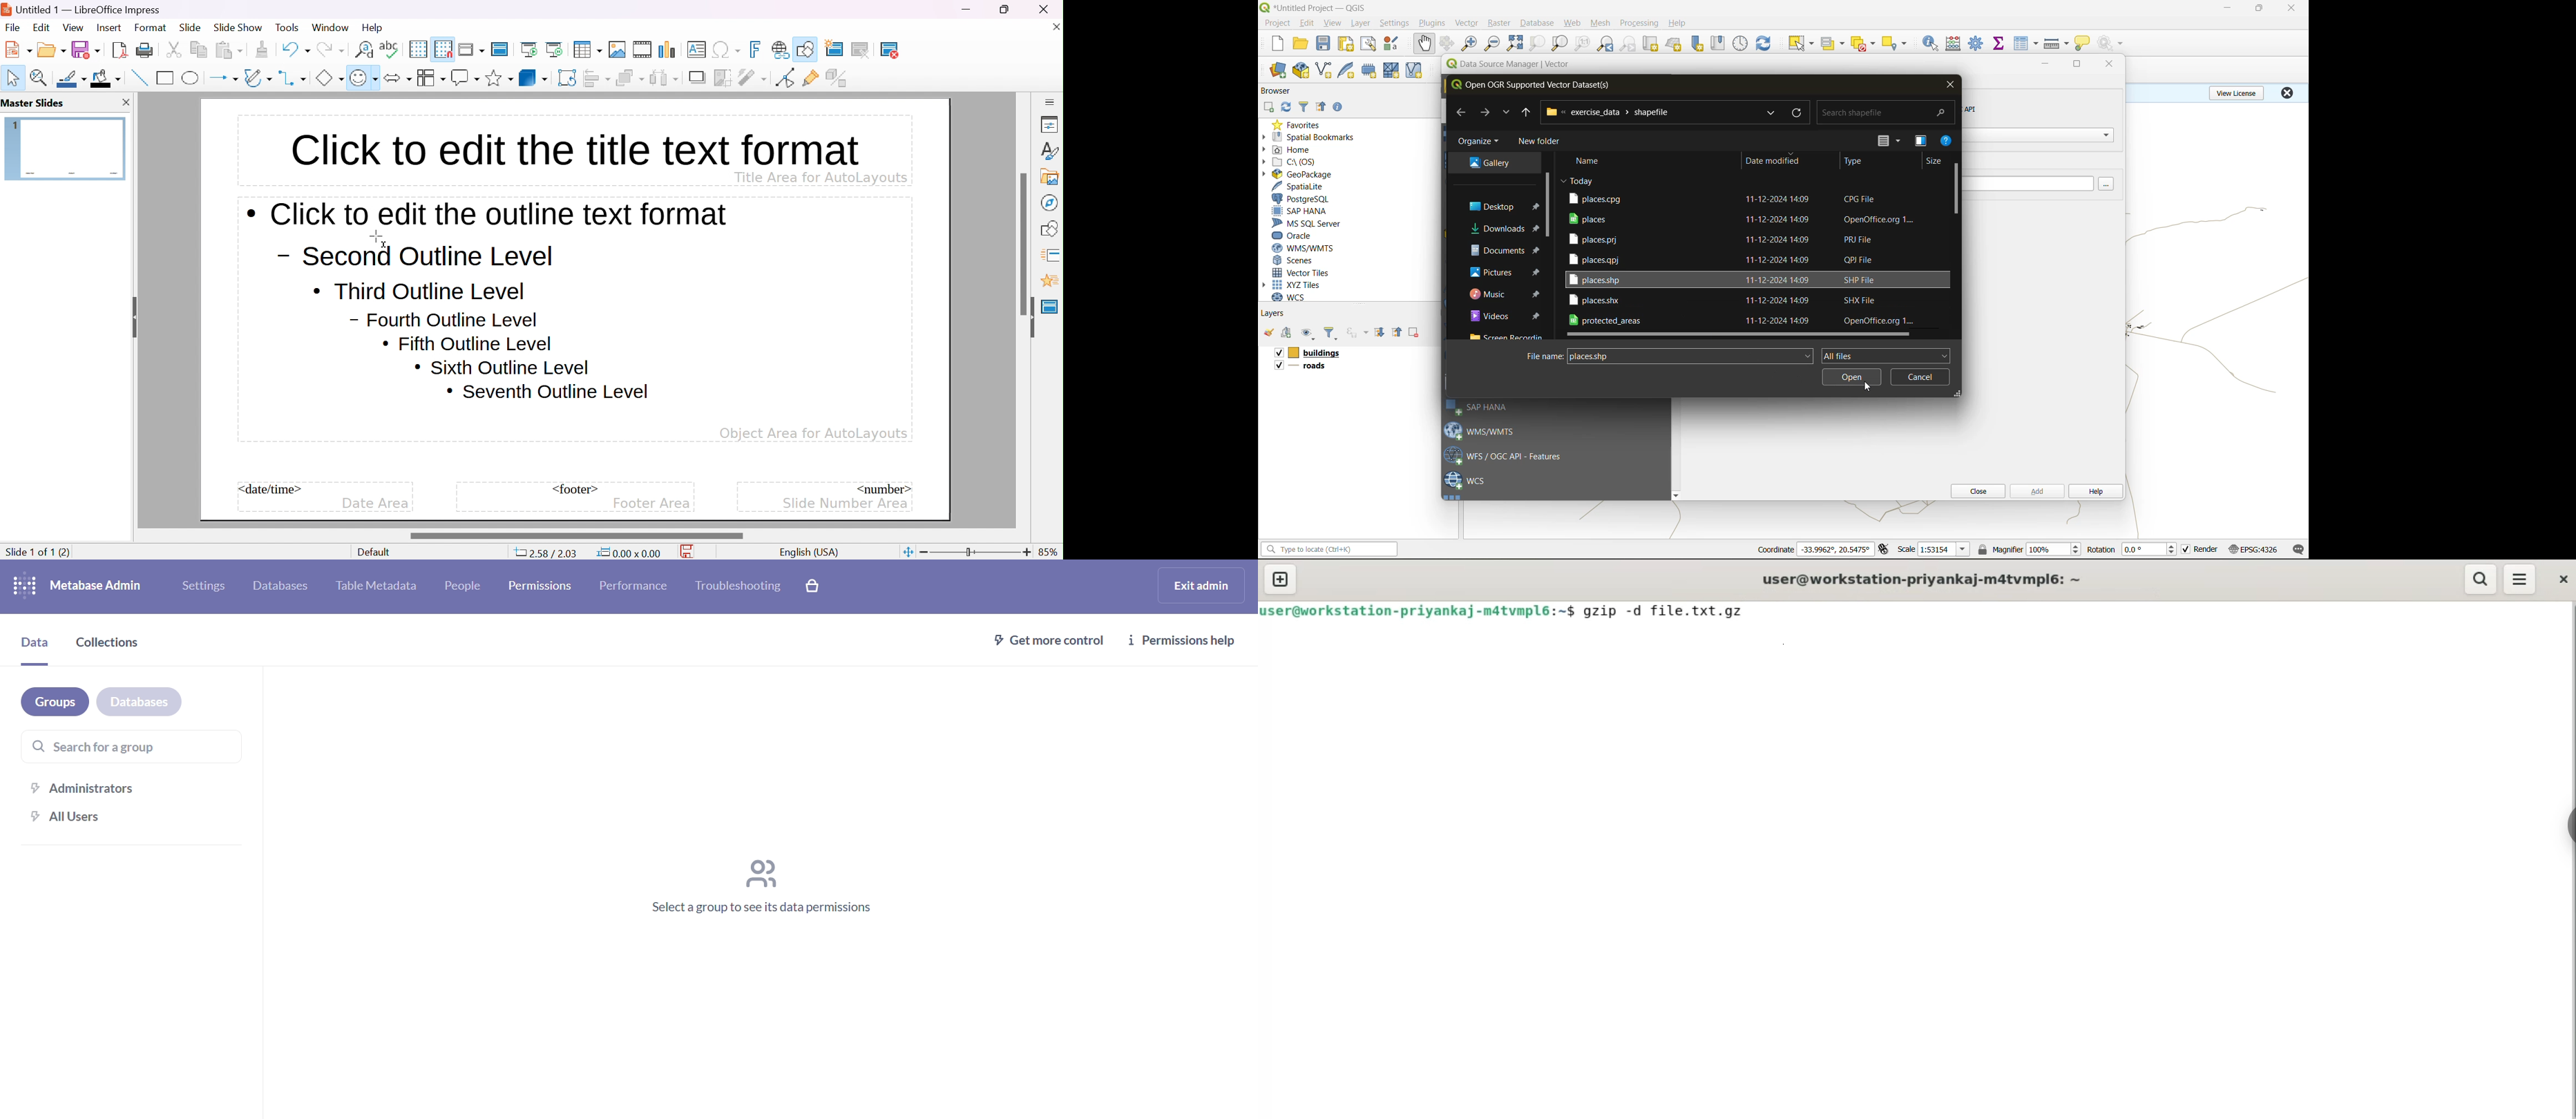 The height and width of the screenshot is (1120, 2576). I want to click on geopackage, so click(1297, 174).